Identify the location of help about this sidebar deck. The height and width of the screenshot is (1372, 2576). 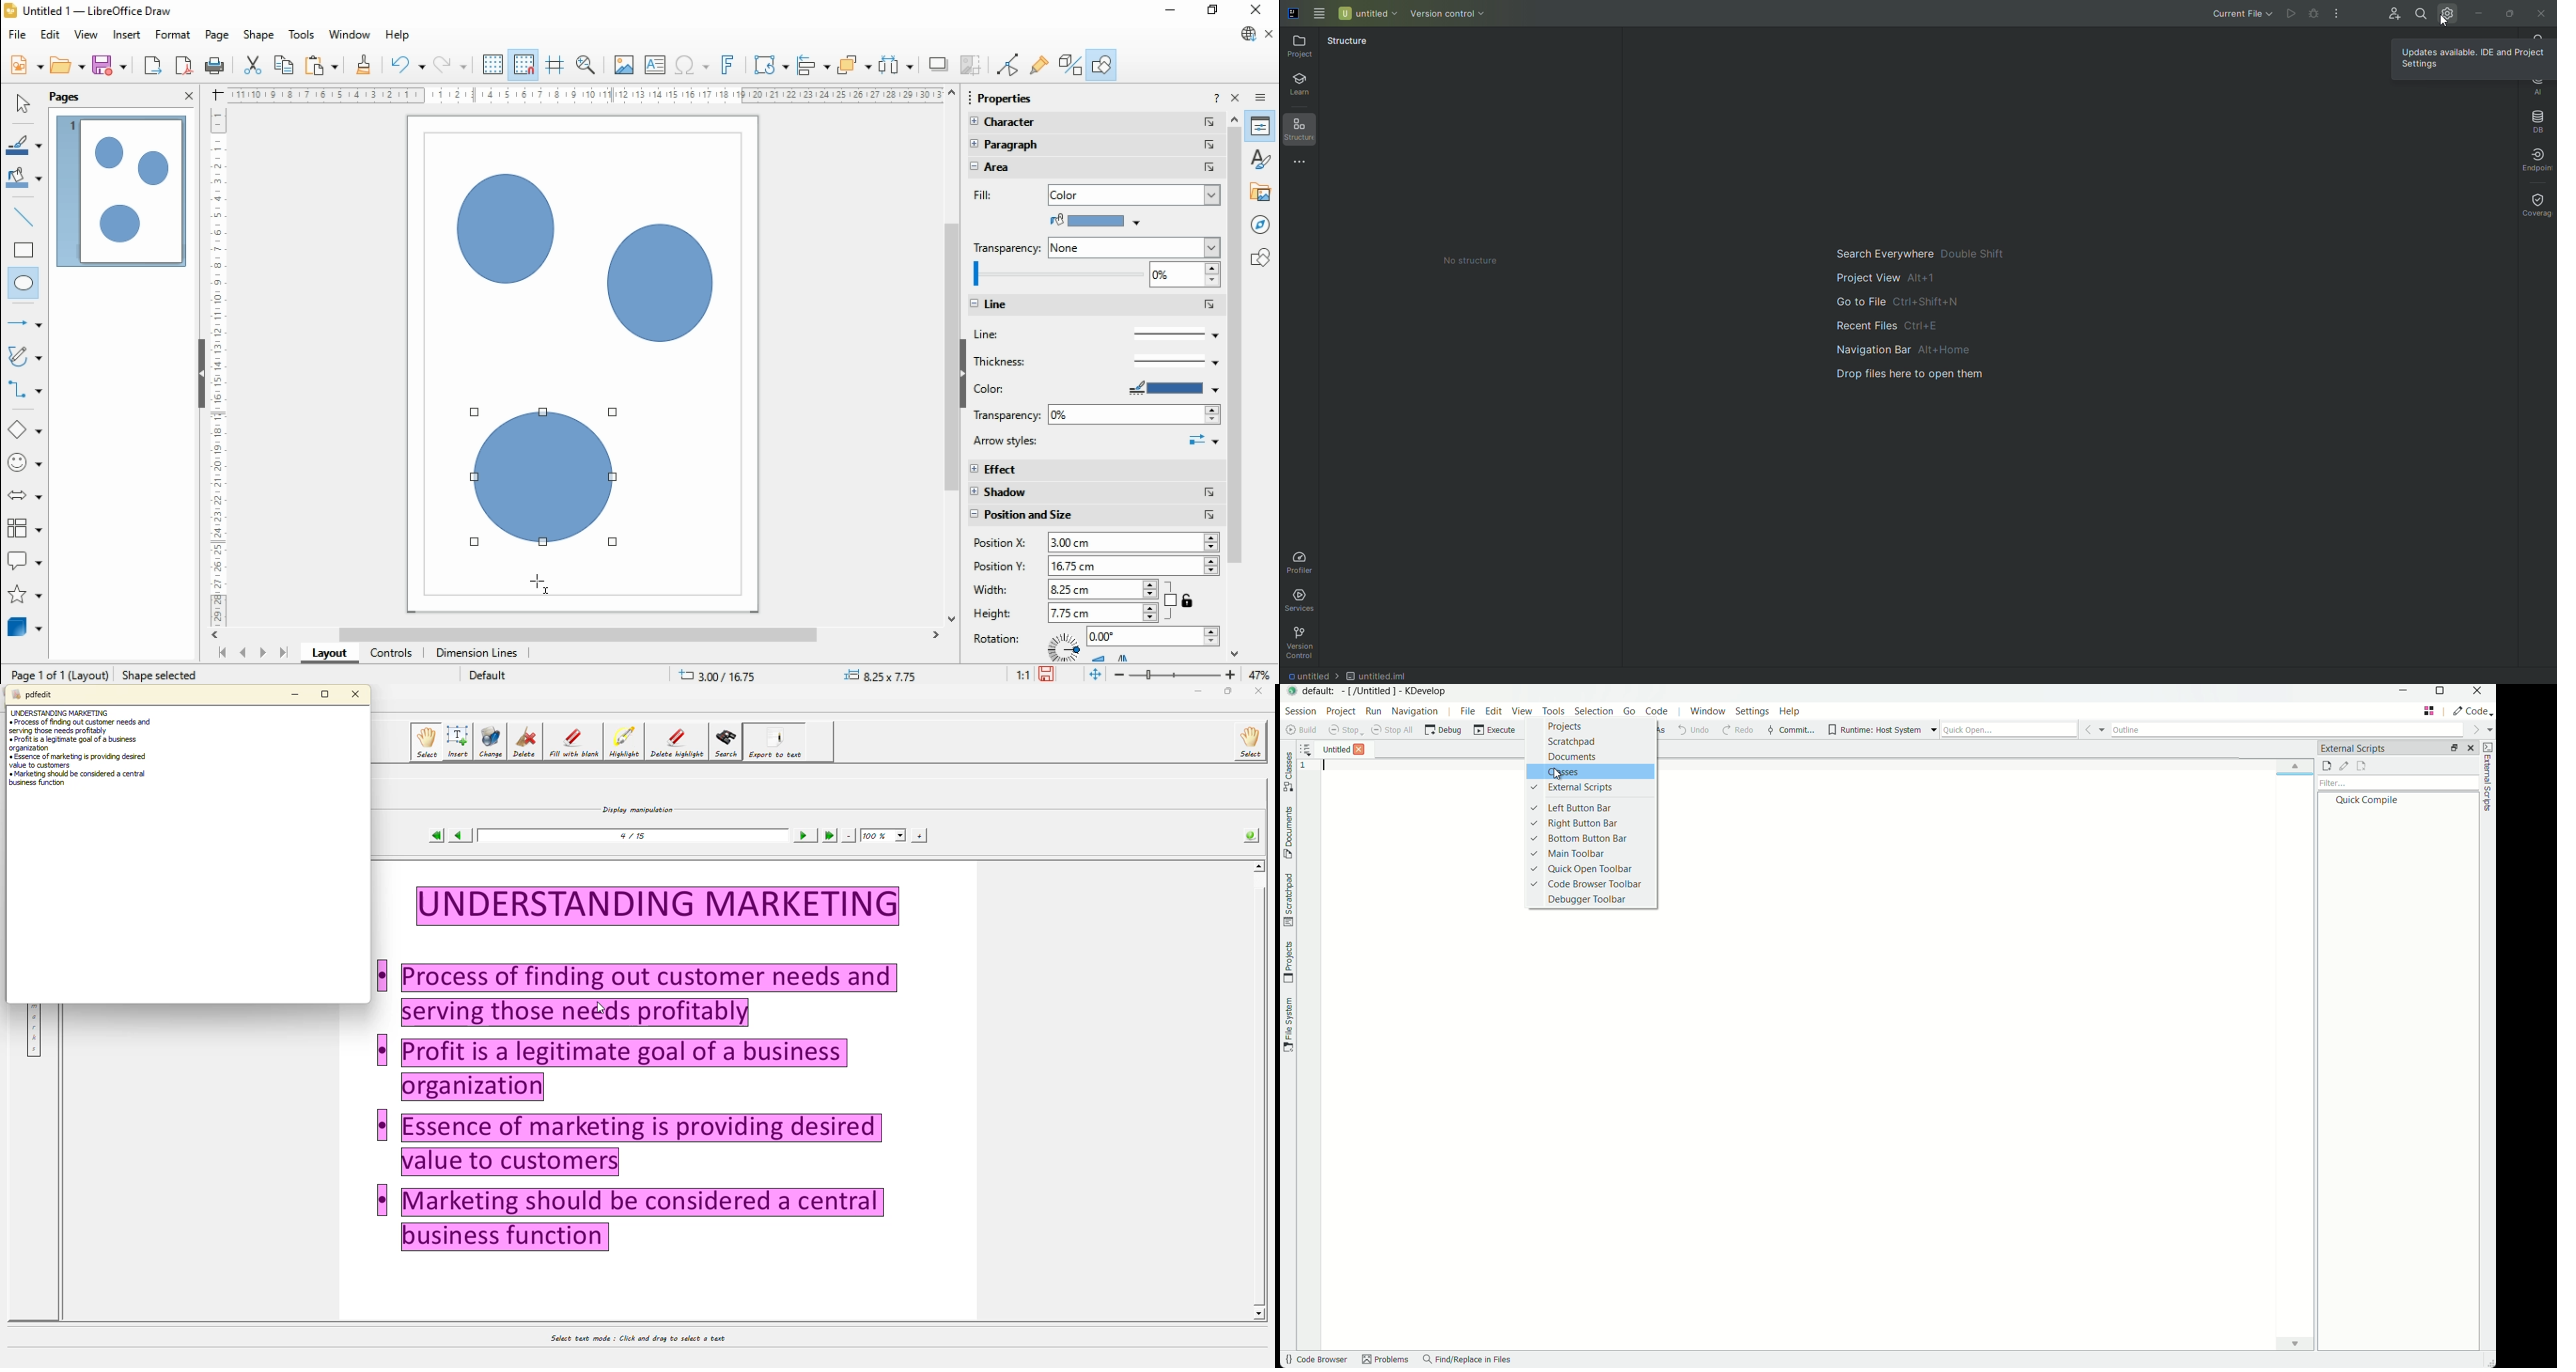
(1216, 97).